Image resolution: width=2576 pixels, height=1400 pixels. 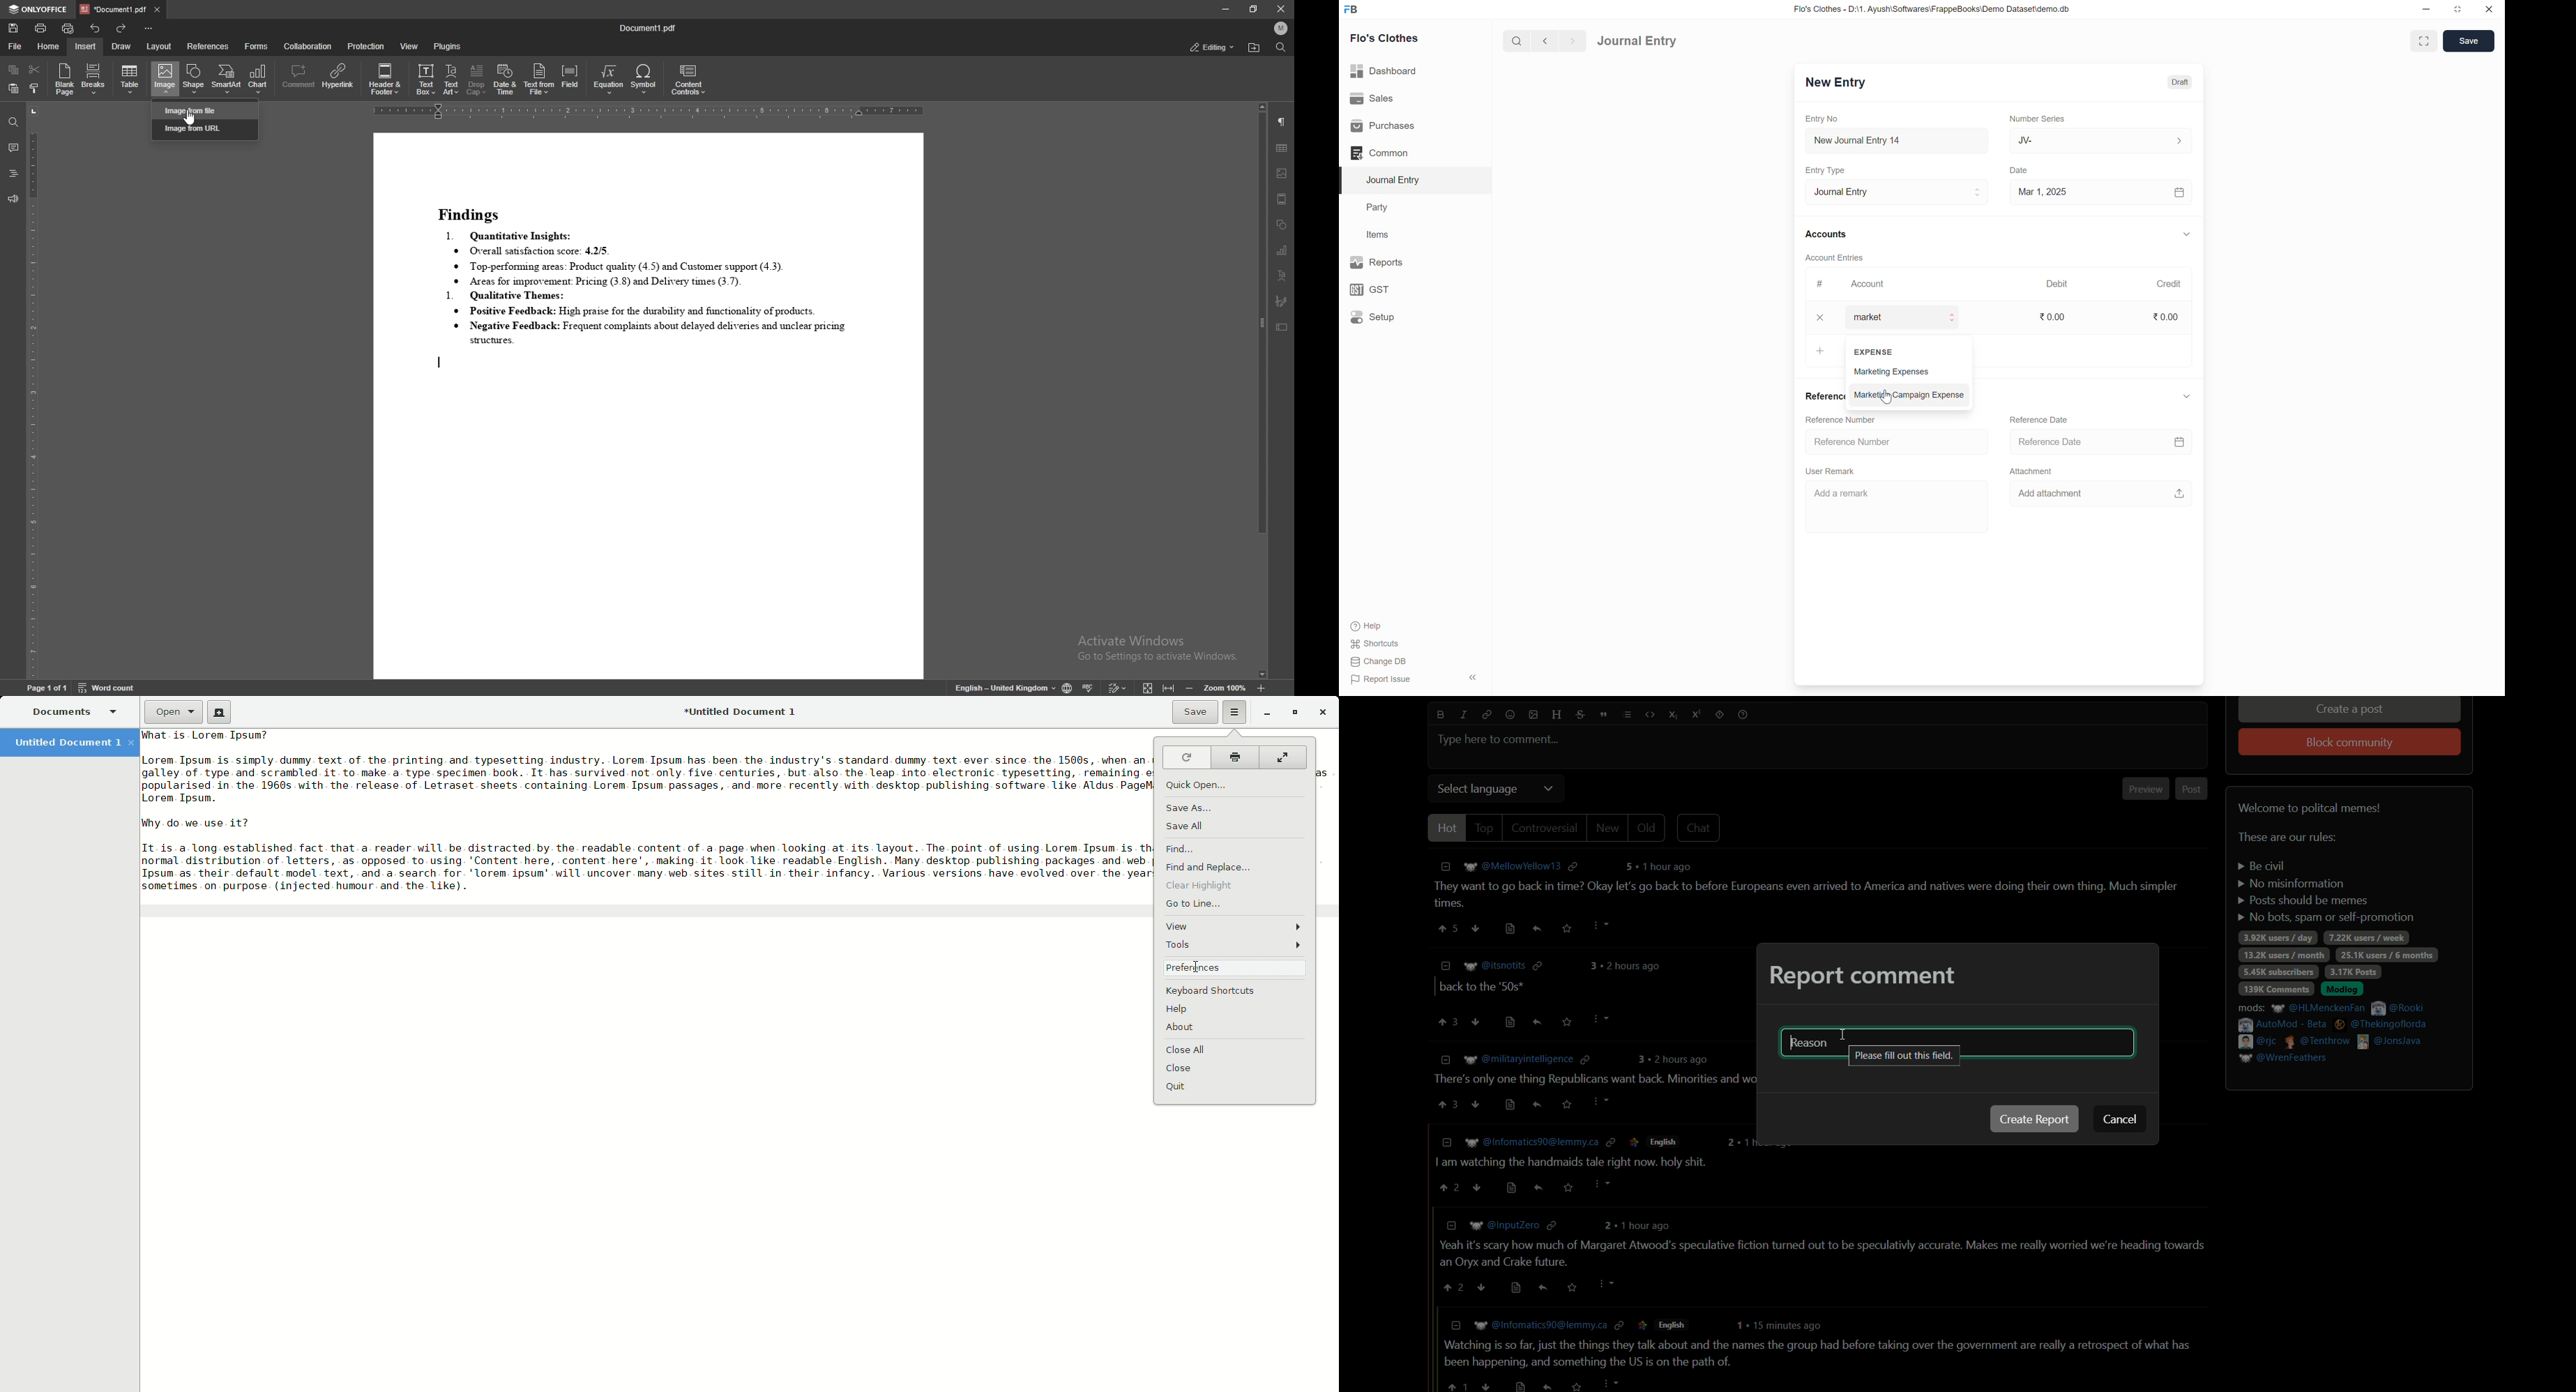 What do you see at coordinates (1446, 965) in the screenshot?
I see `less information` at bounding box center [1446, 965].